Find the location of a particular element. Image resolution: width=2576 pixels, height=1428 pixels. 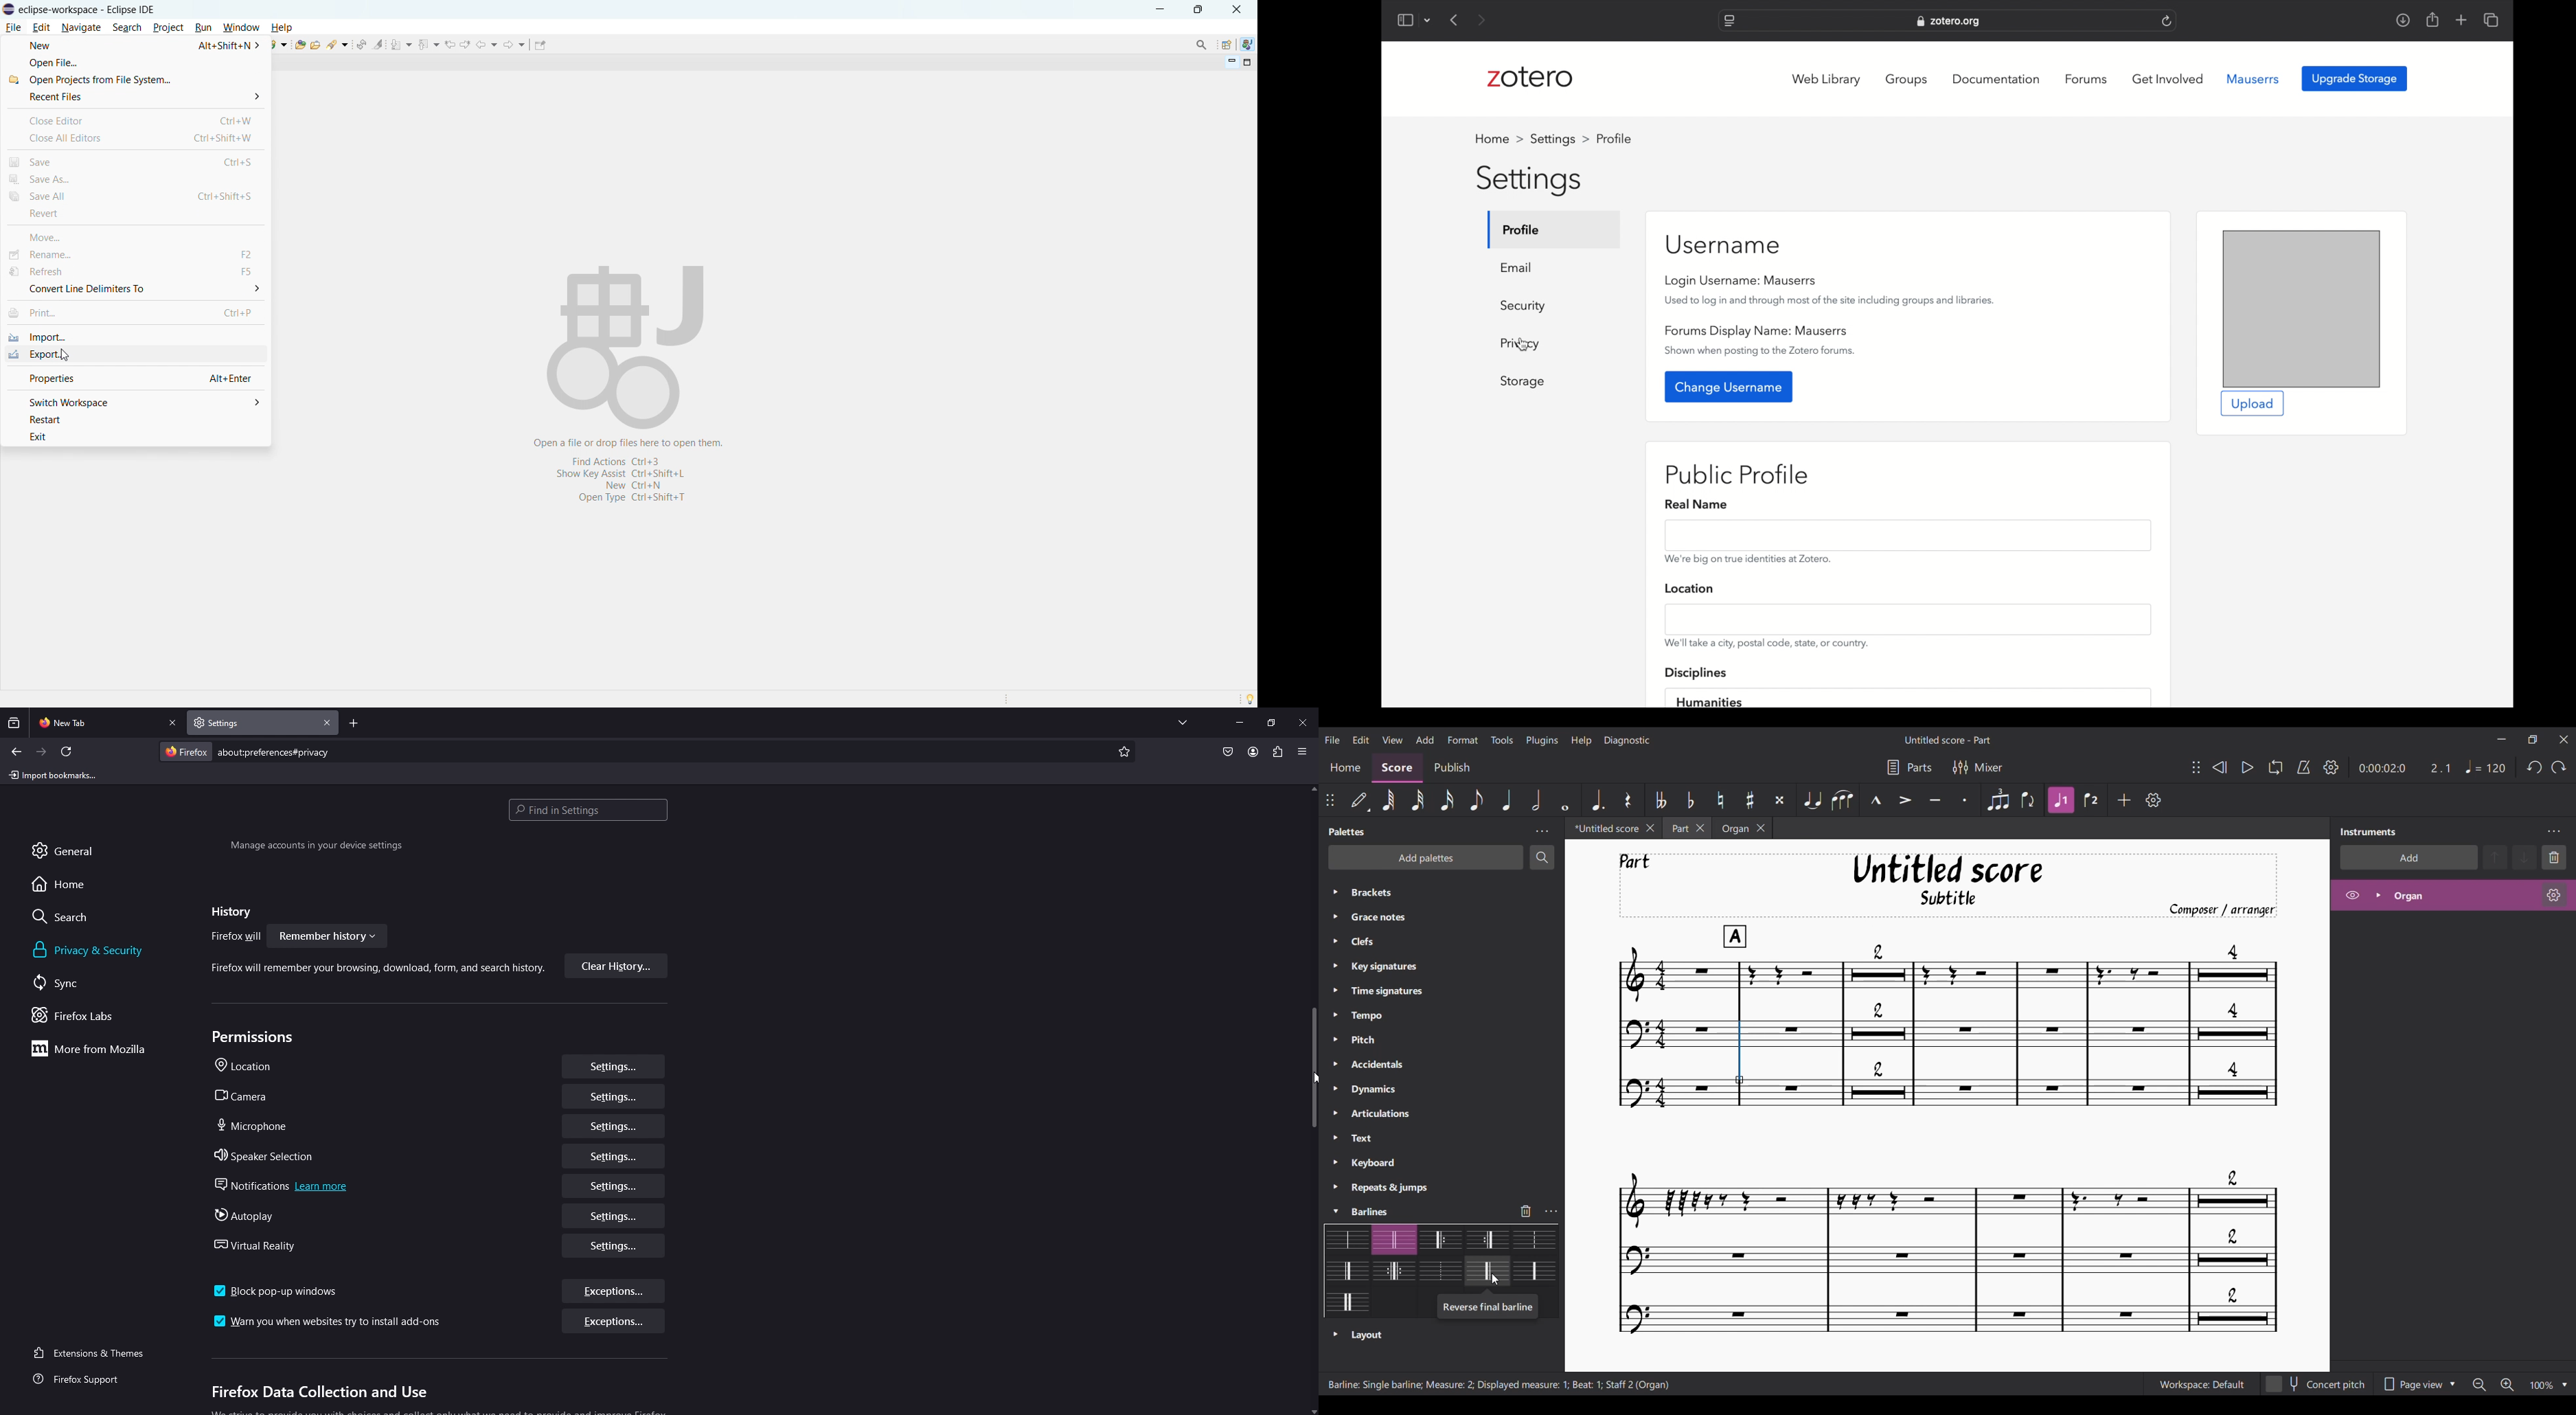

Flip direction is located at coordinates (2029, 800).